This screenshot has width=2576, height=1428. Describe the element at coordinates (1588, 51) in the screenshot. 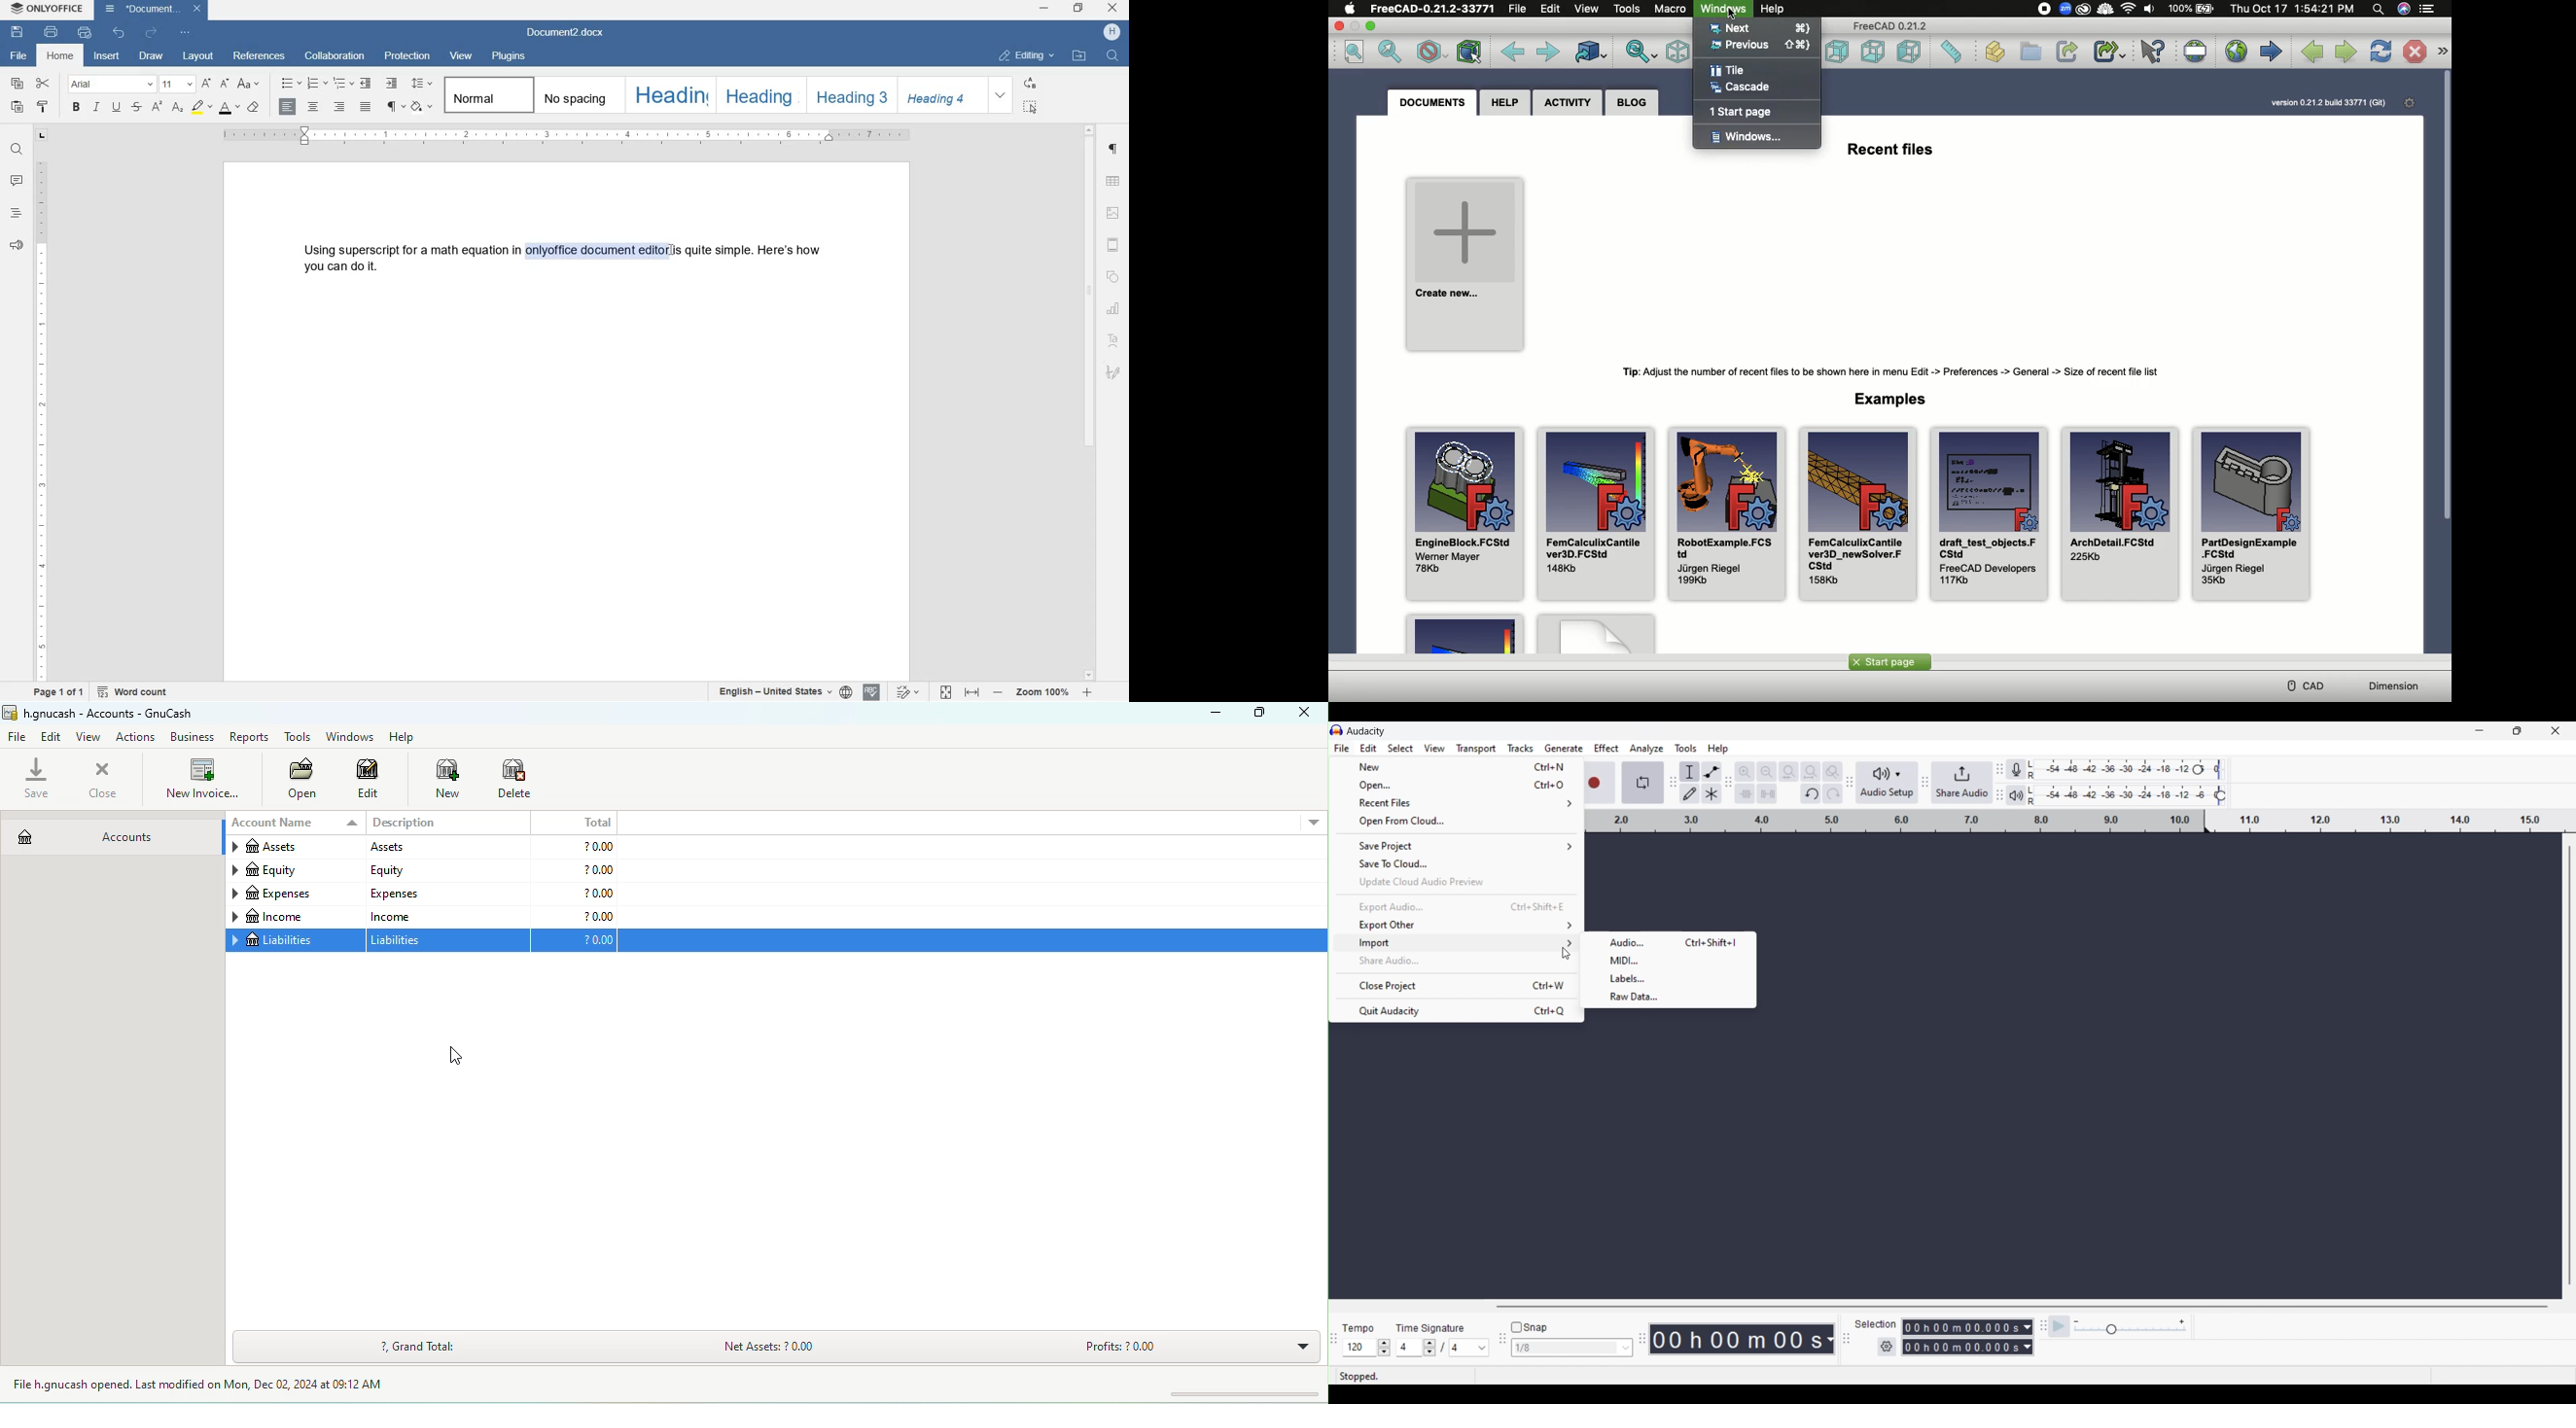

I see `Go to linked object` at that location.